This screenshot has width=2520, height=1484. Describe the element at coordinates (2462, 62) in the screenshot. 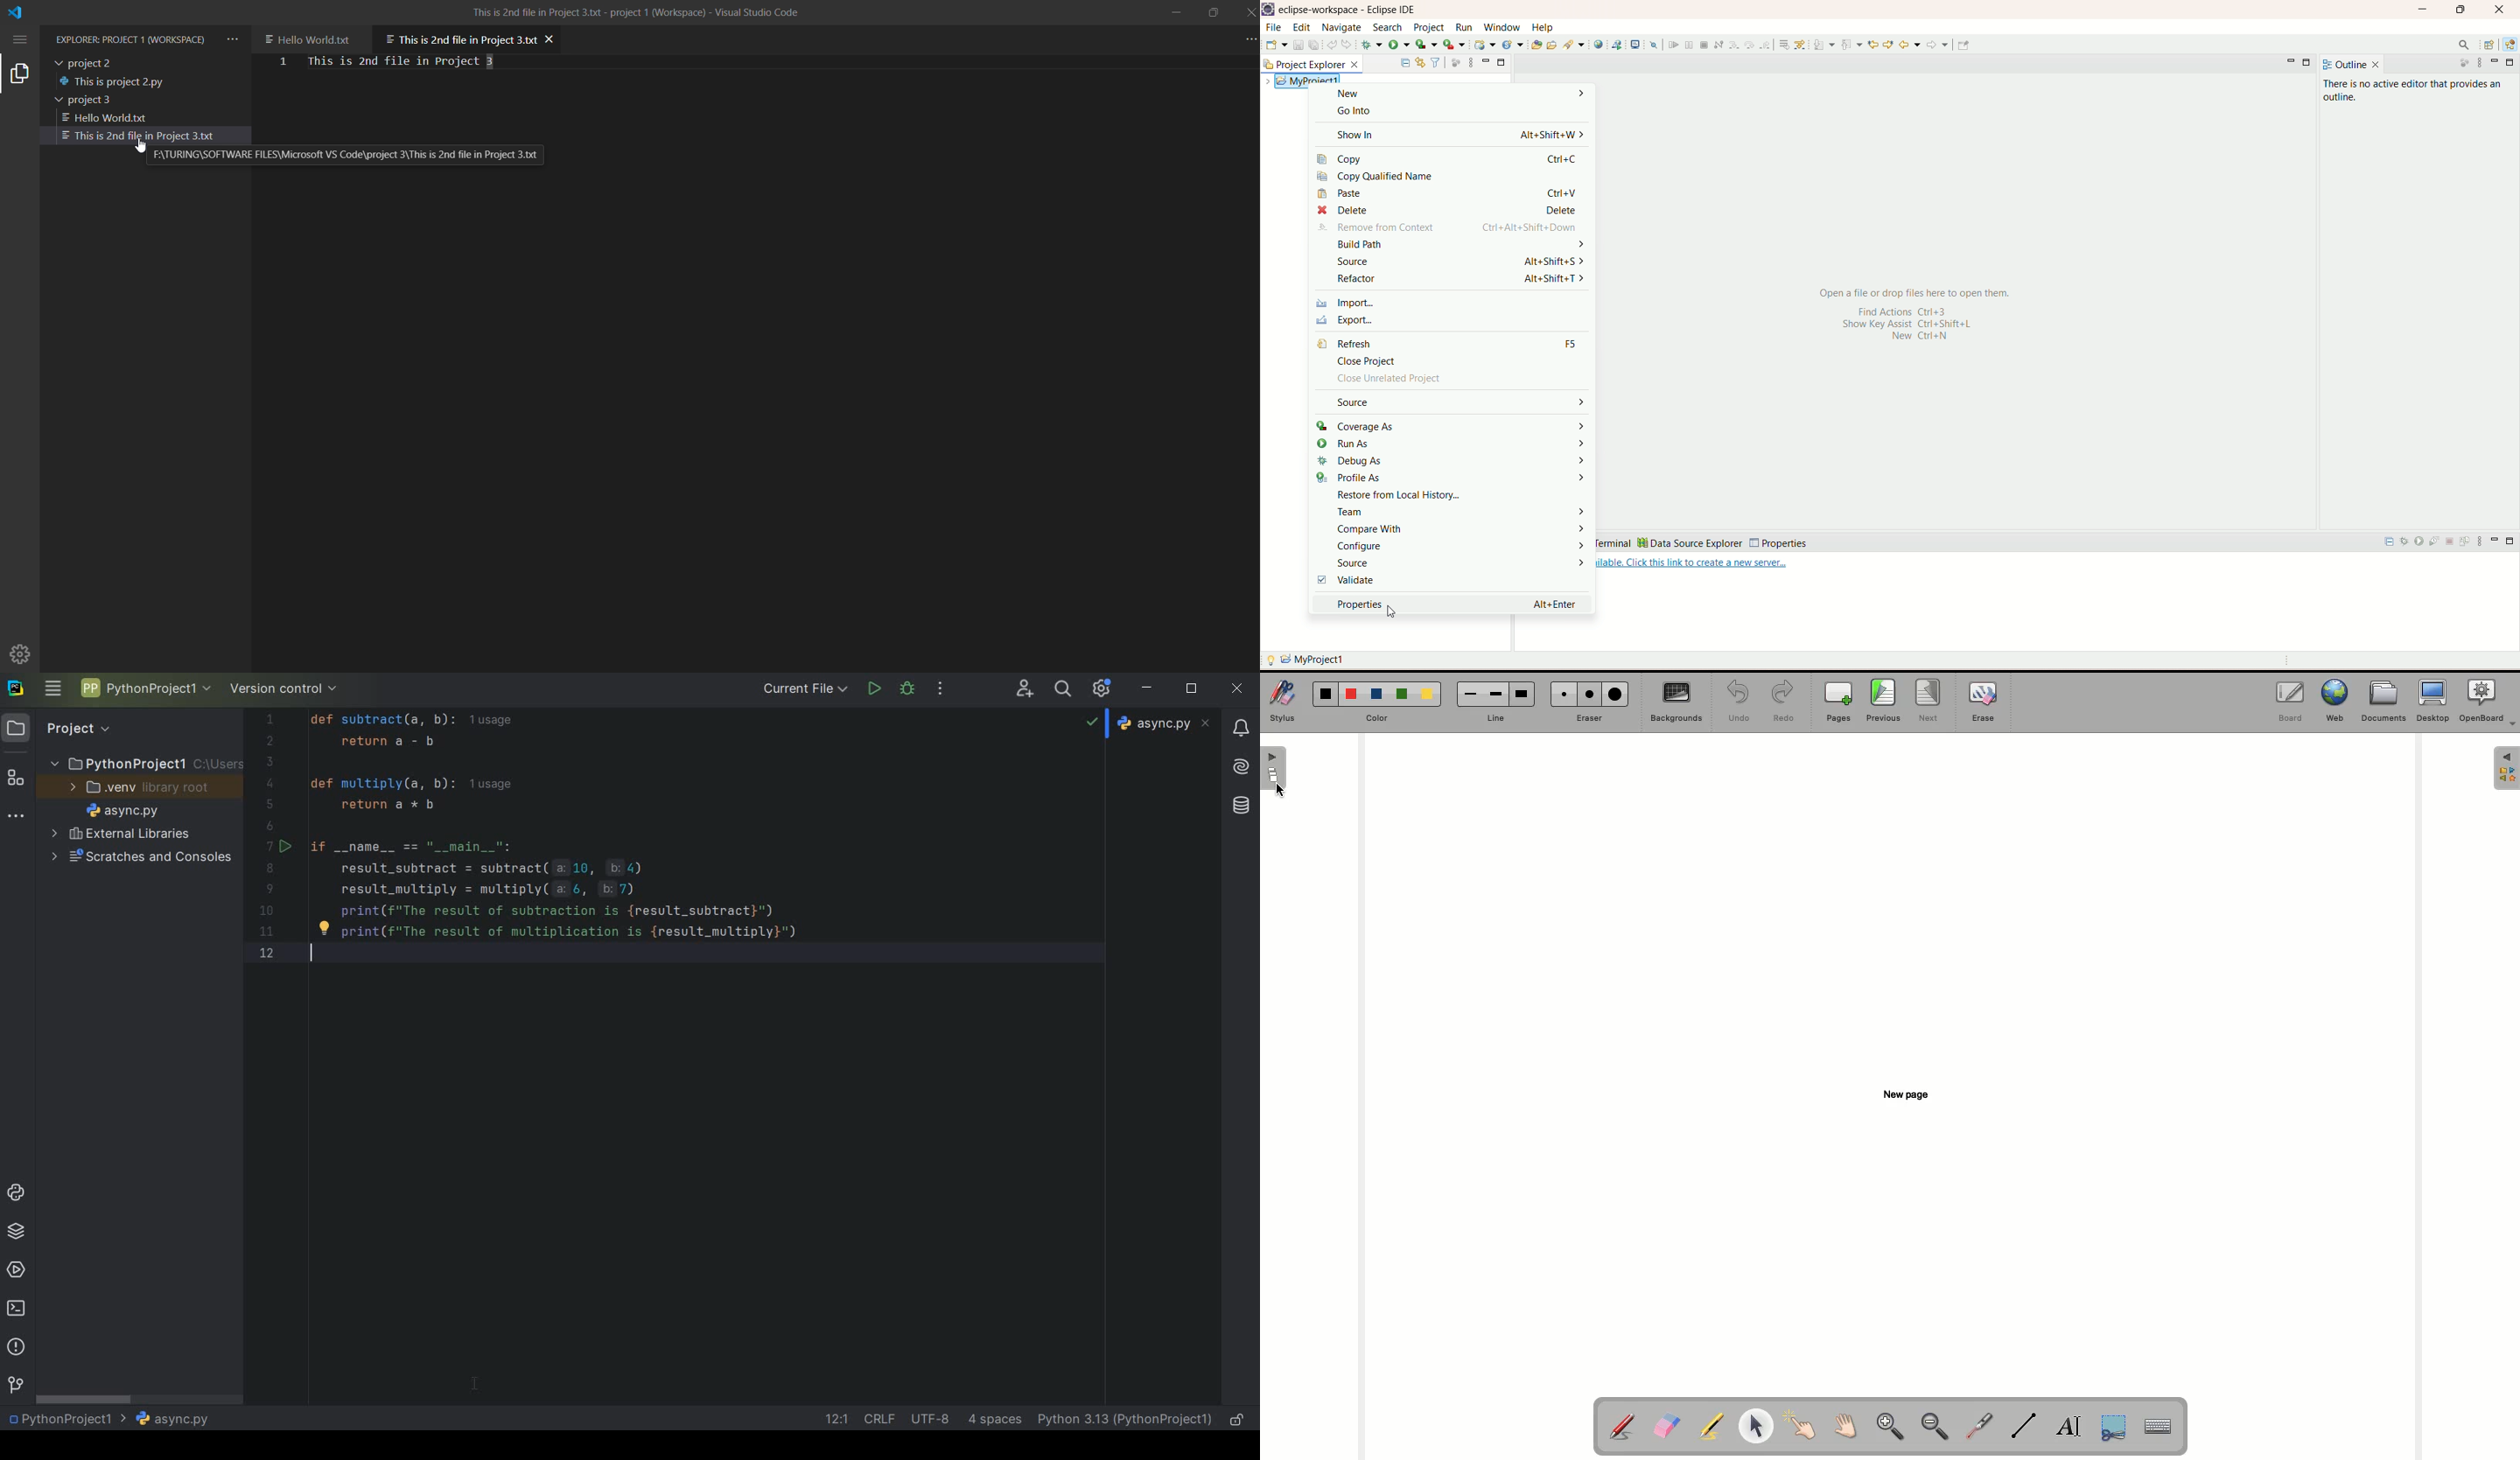

I see `focus on active task` at that location.